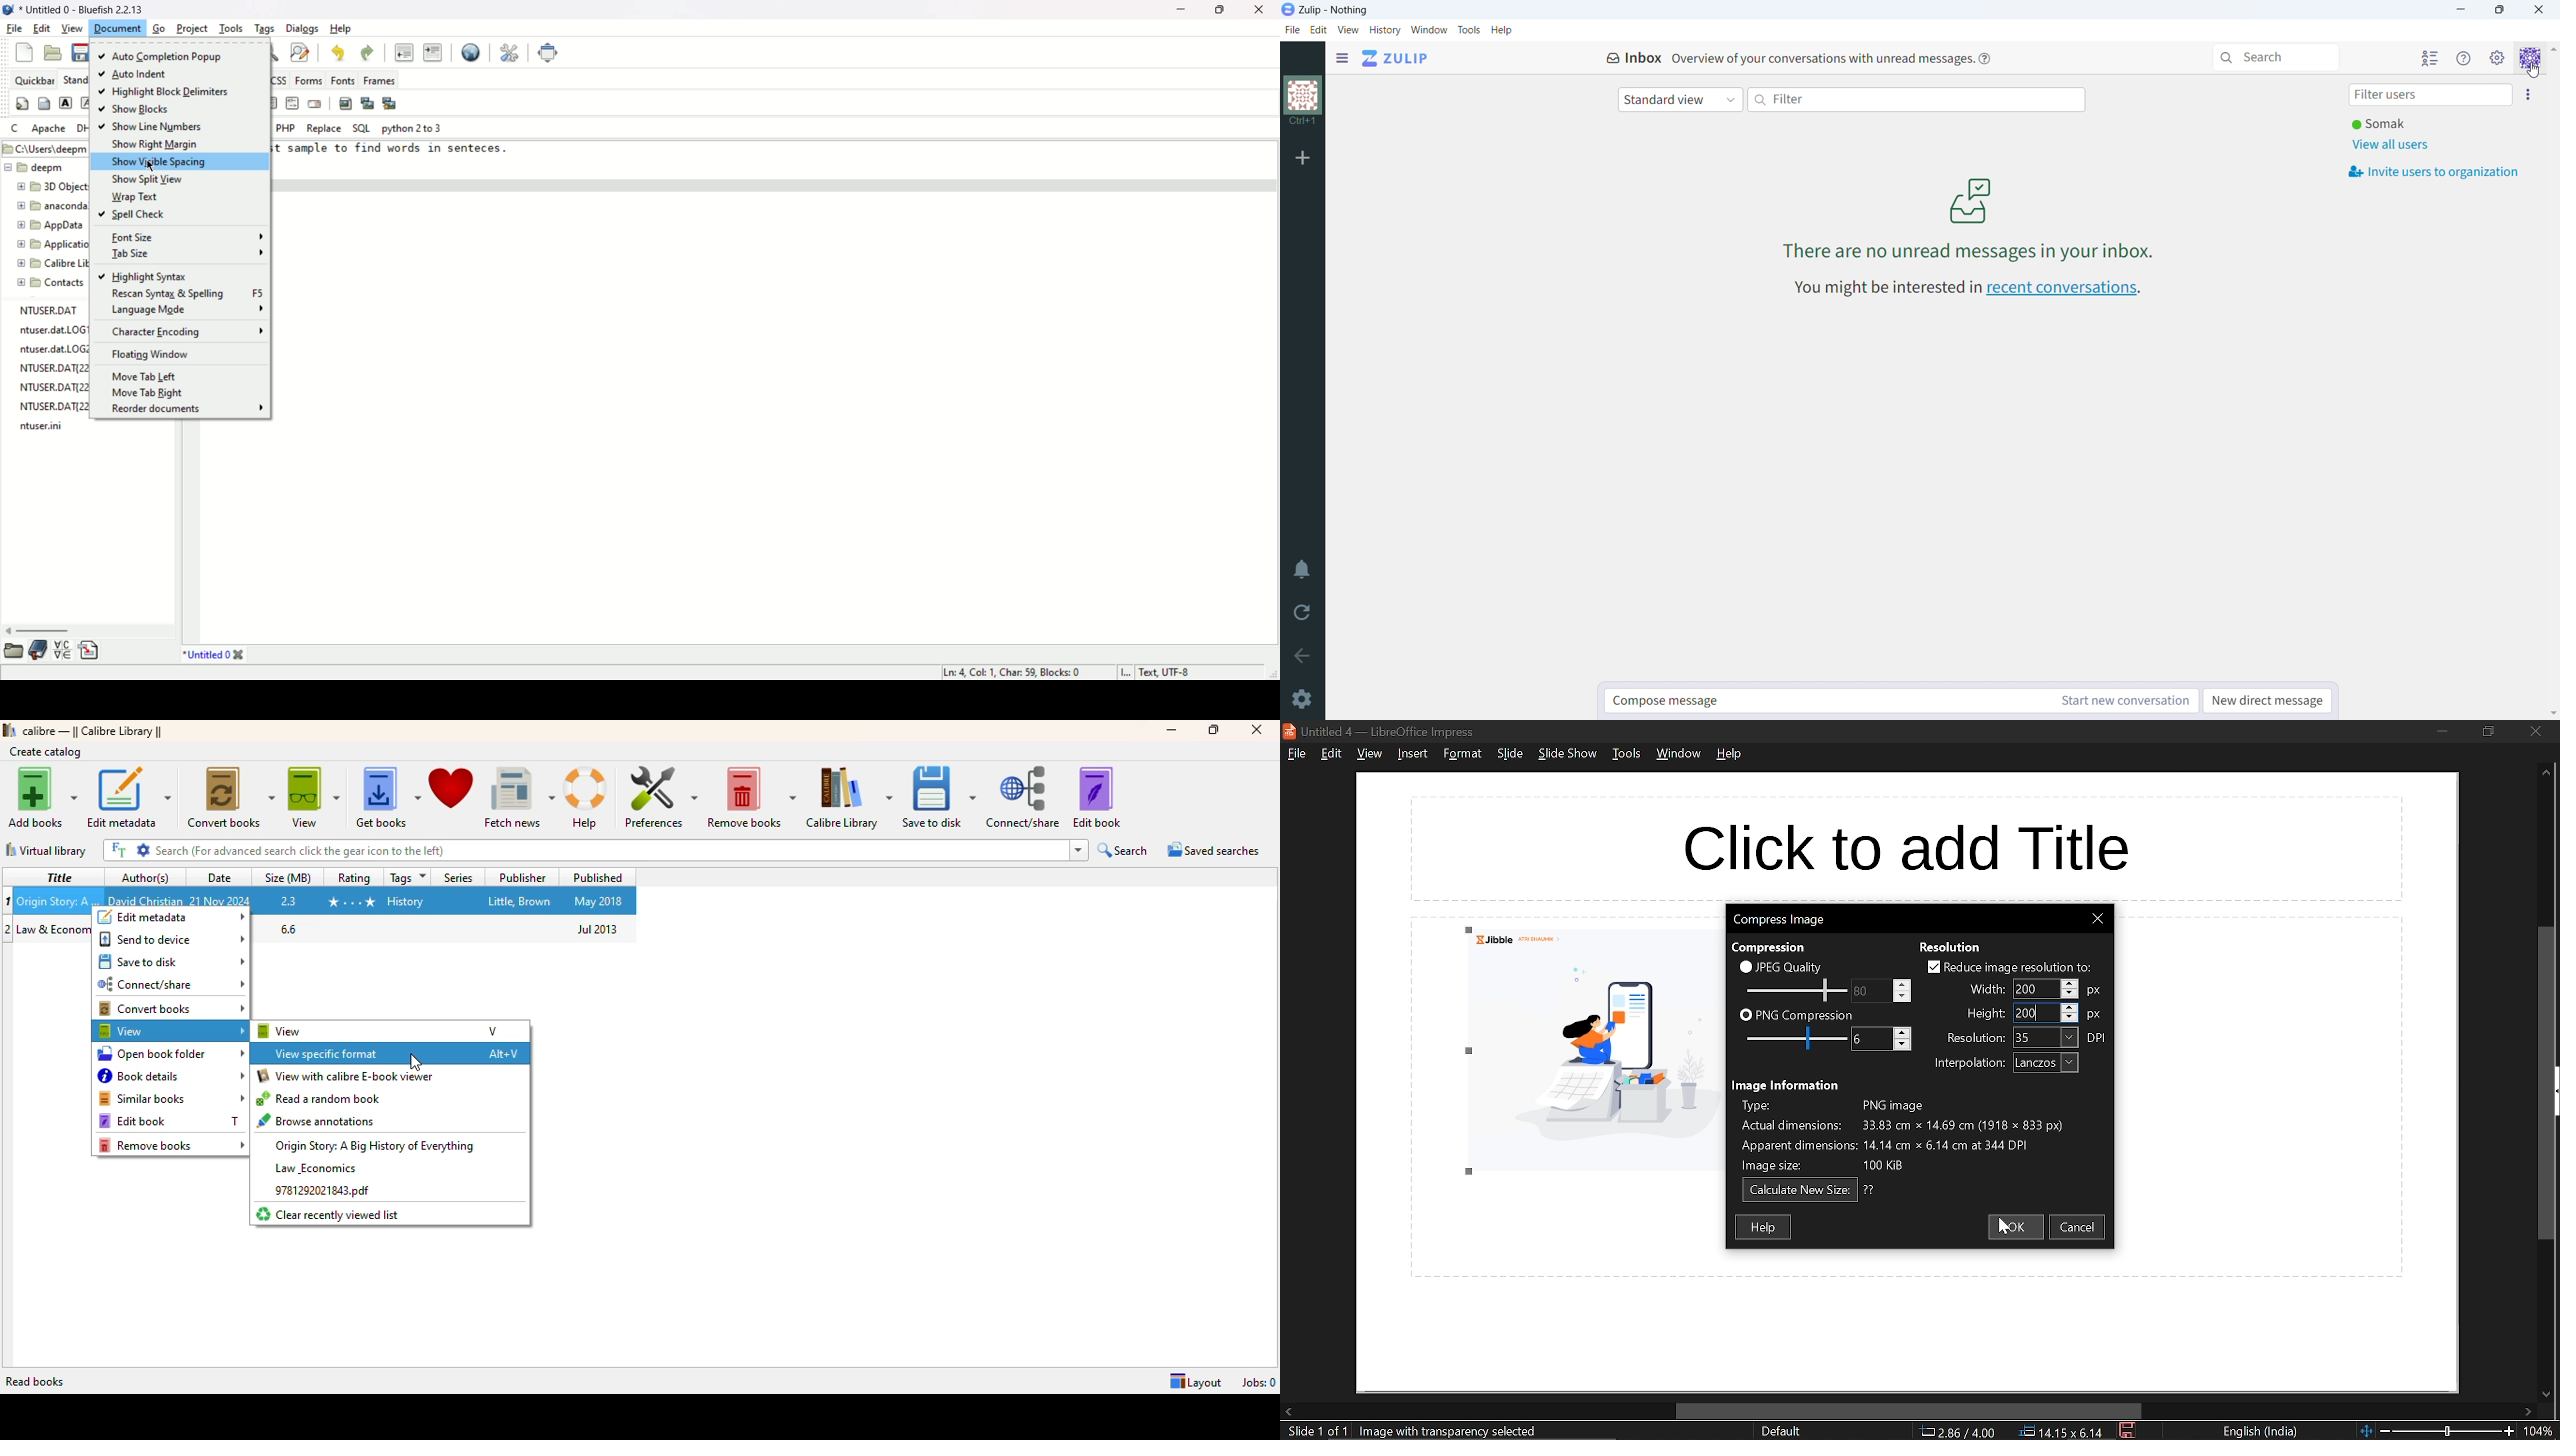 This screenshot has height=1456, width=2576. Describe the element at coordinates (49, 129) in the screenshot. I see `apache` at that location.